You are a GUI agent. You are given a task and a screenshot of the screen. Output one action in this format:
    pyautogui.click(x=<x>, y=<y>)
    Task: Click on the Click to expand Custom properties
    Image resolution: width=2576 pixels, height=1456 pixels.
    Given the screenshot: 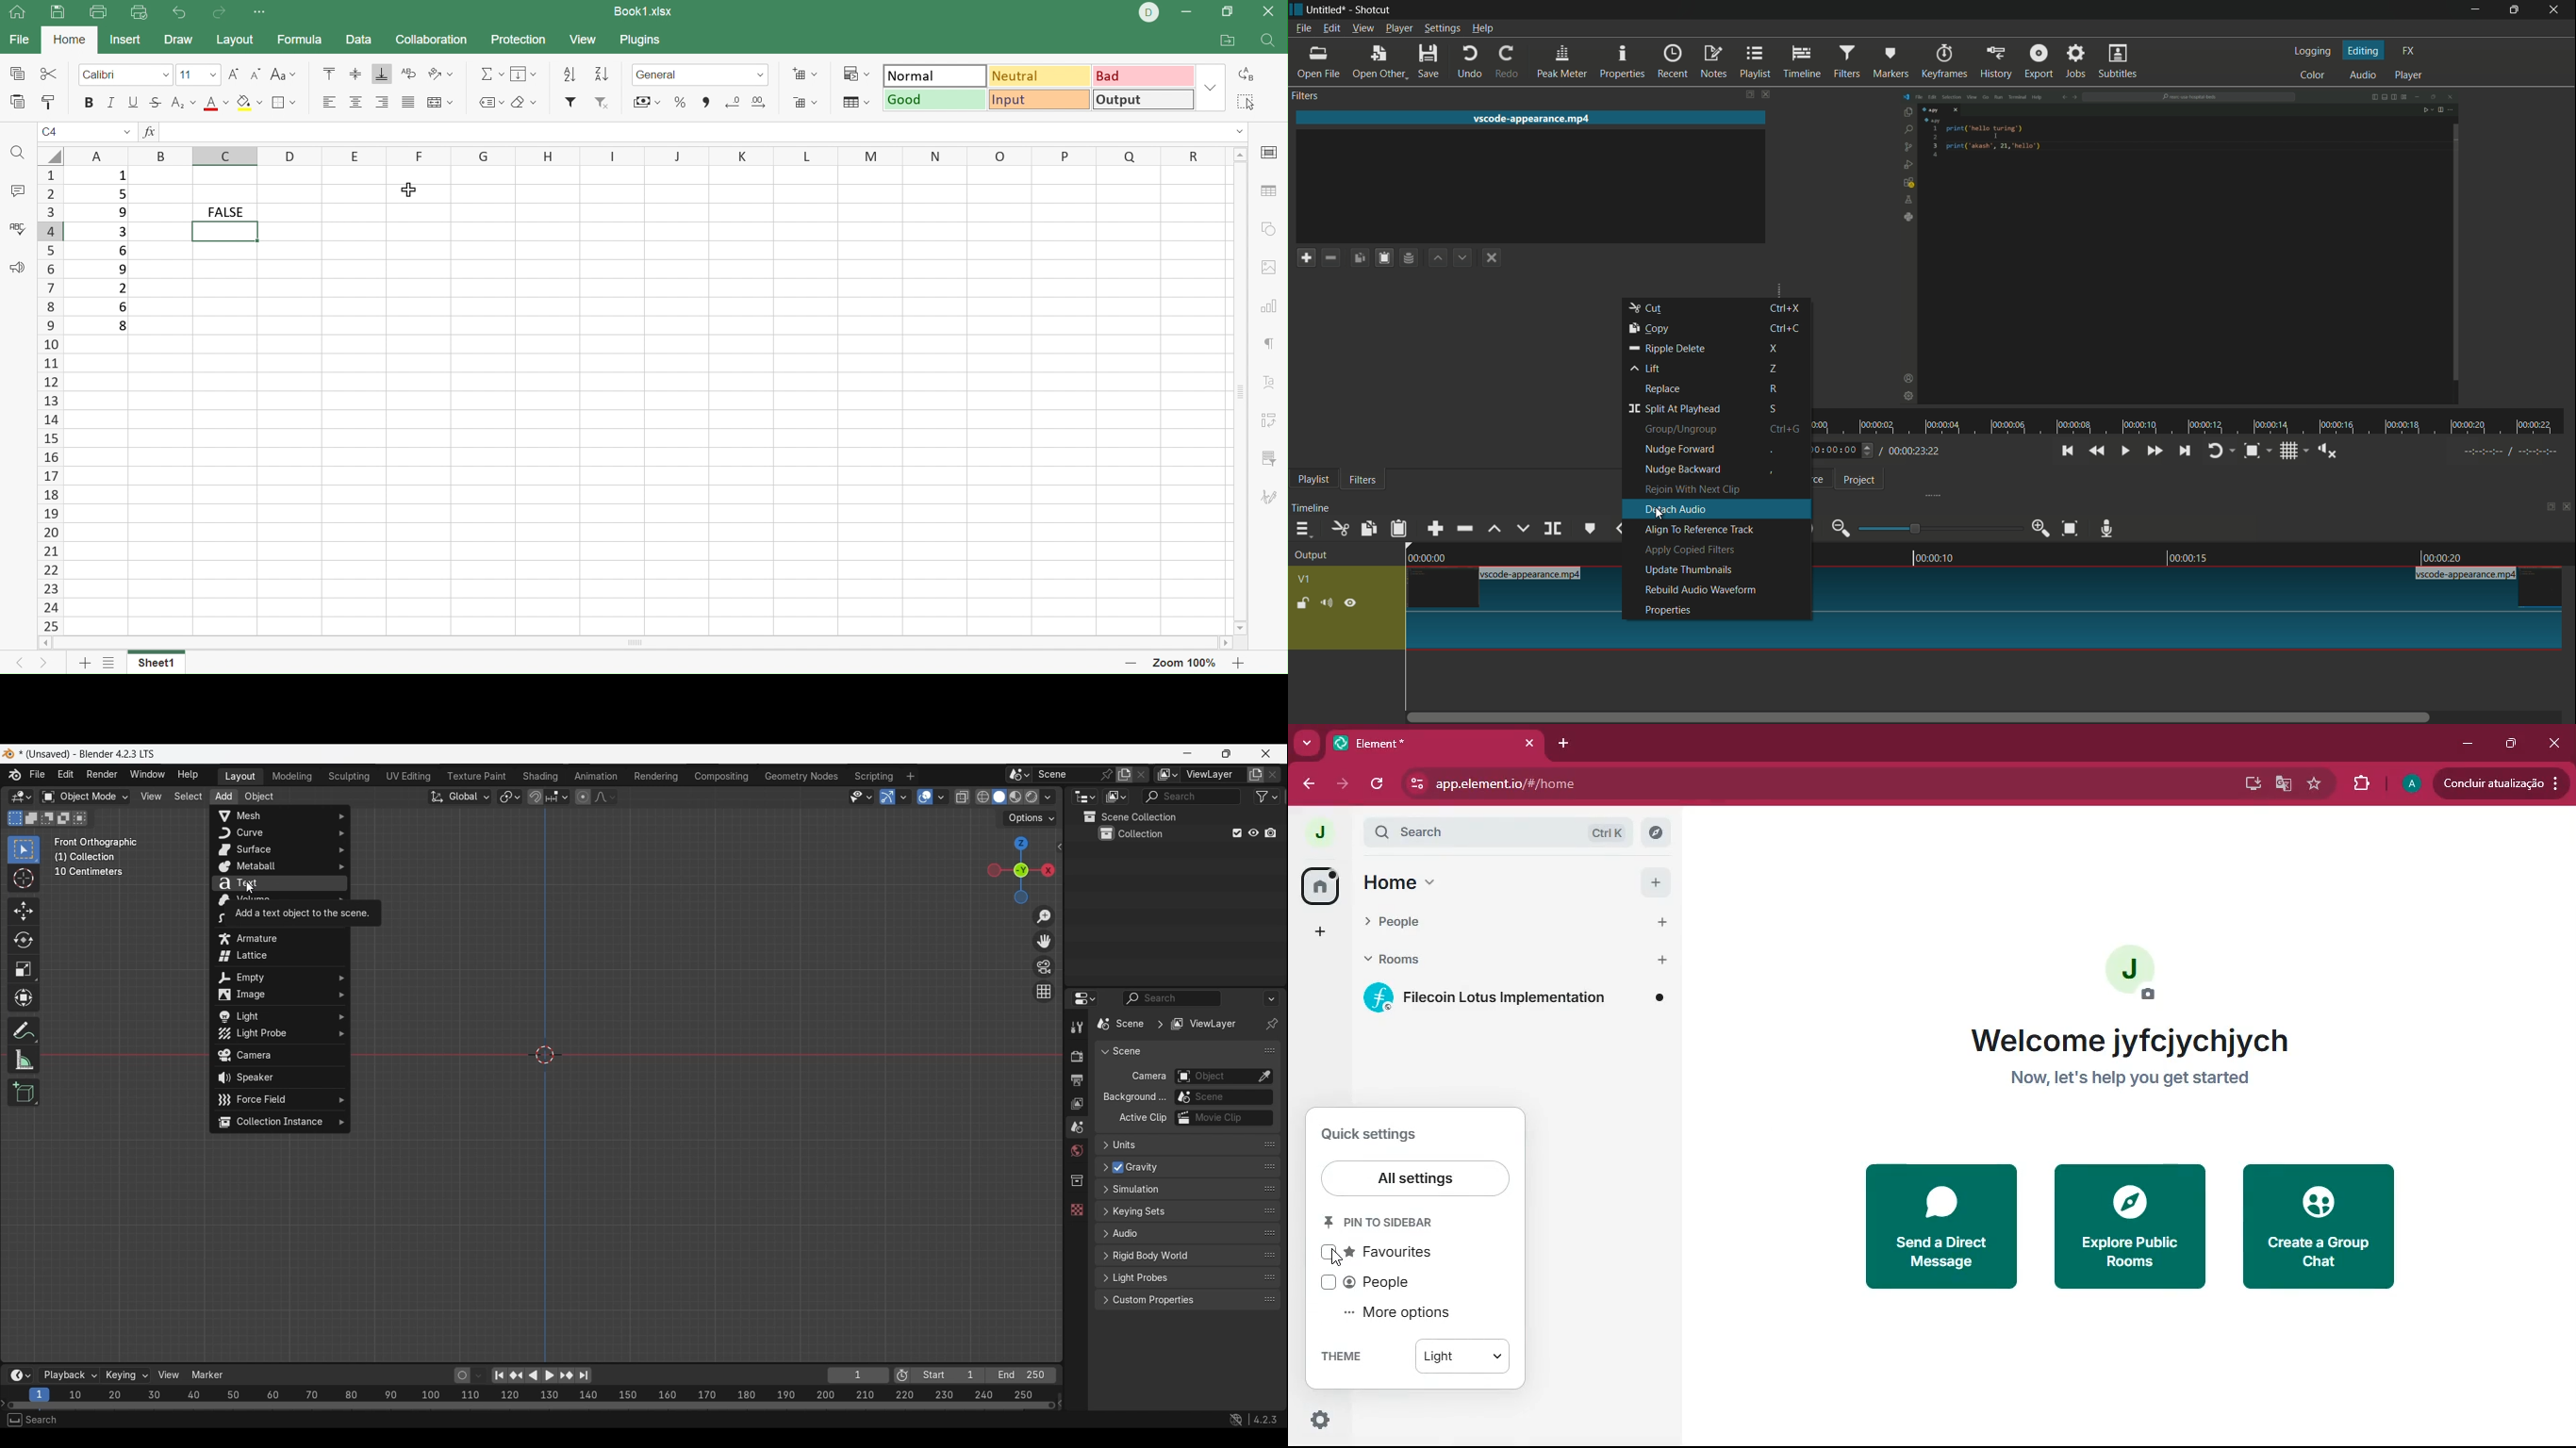 What is the action you would take?
    pyautogui.click(x=1179, y=1299)
    